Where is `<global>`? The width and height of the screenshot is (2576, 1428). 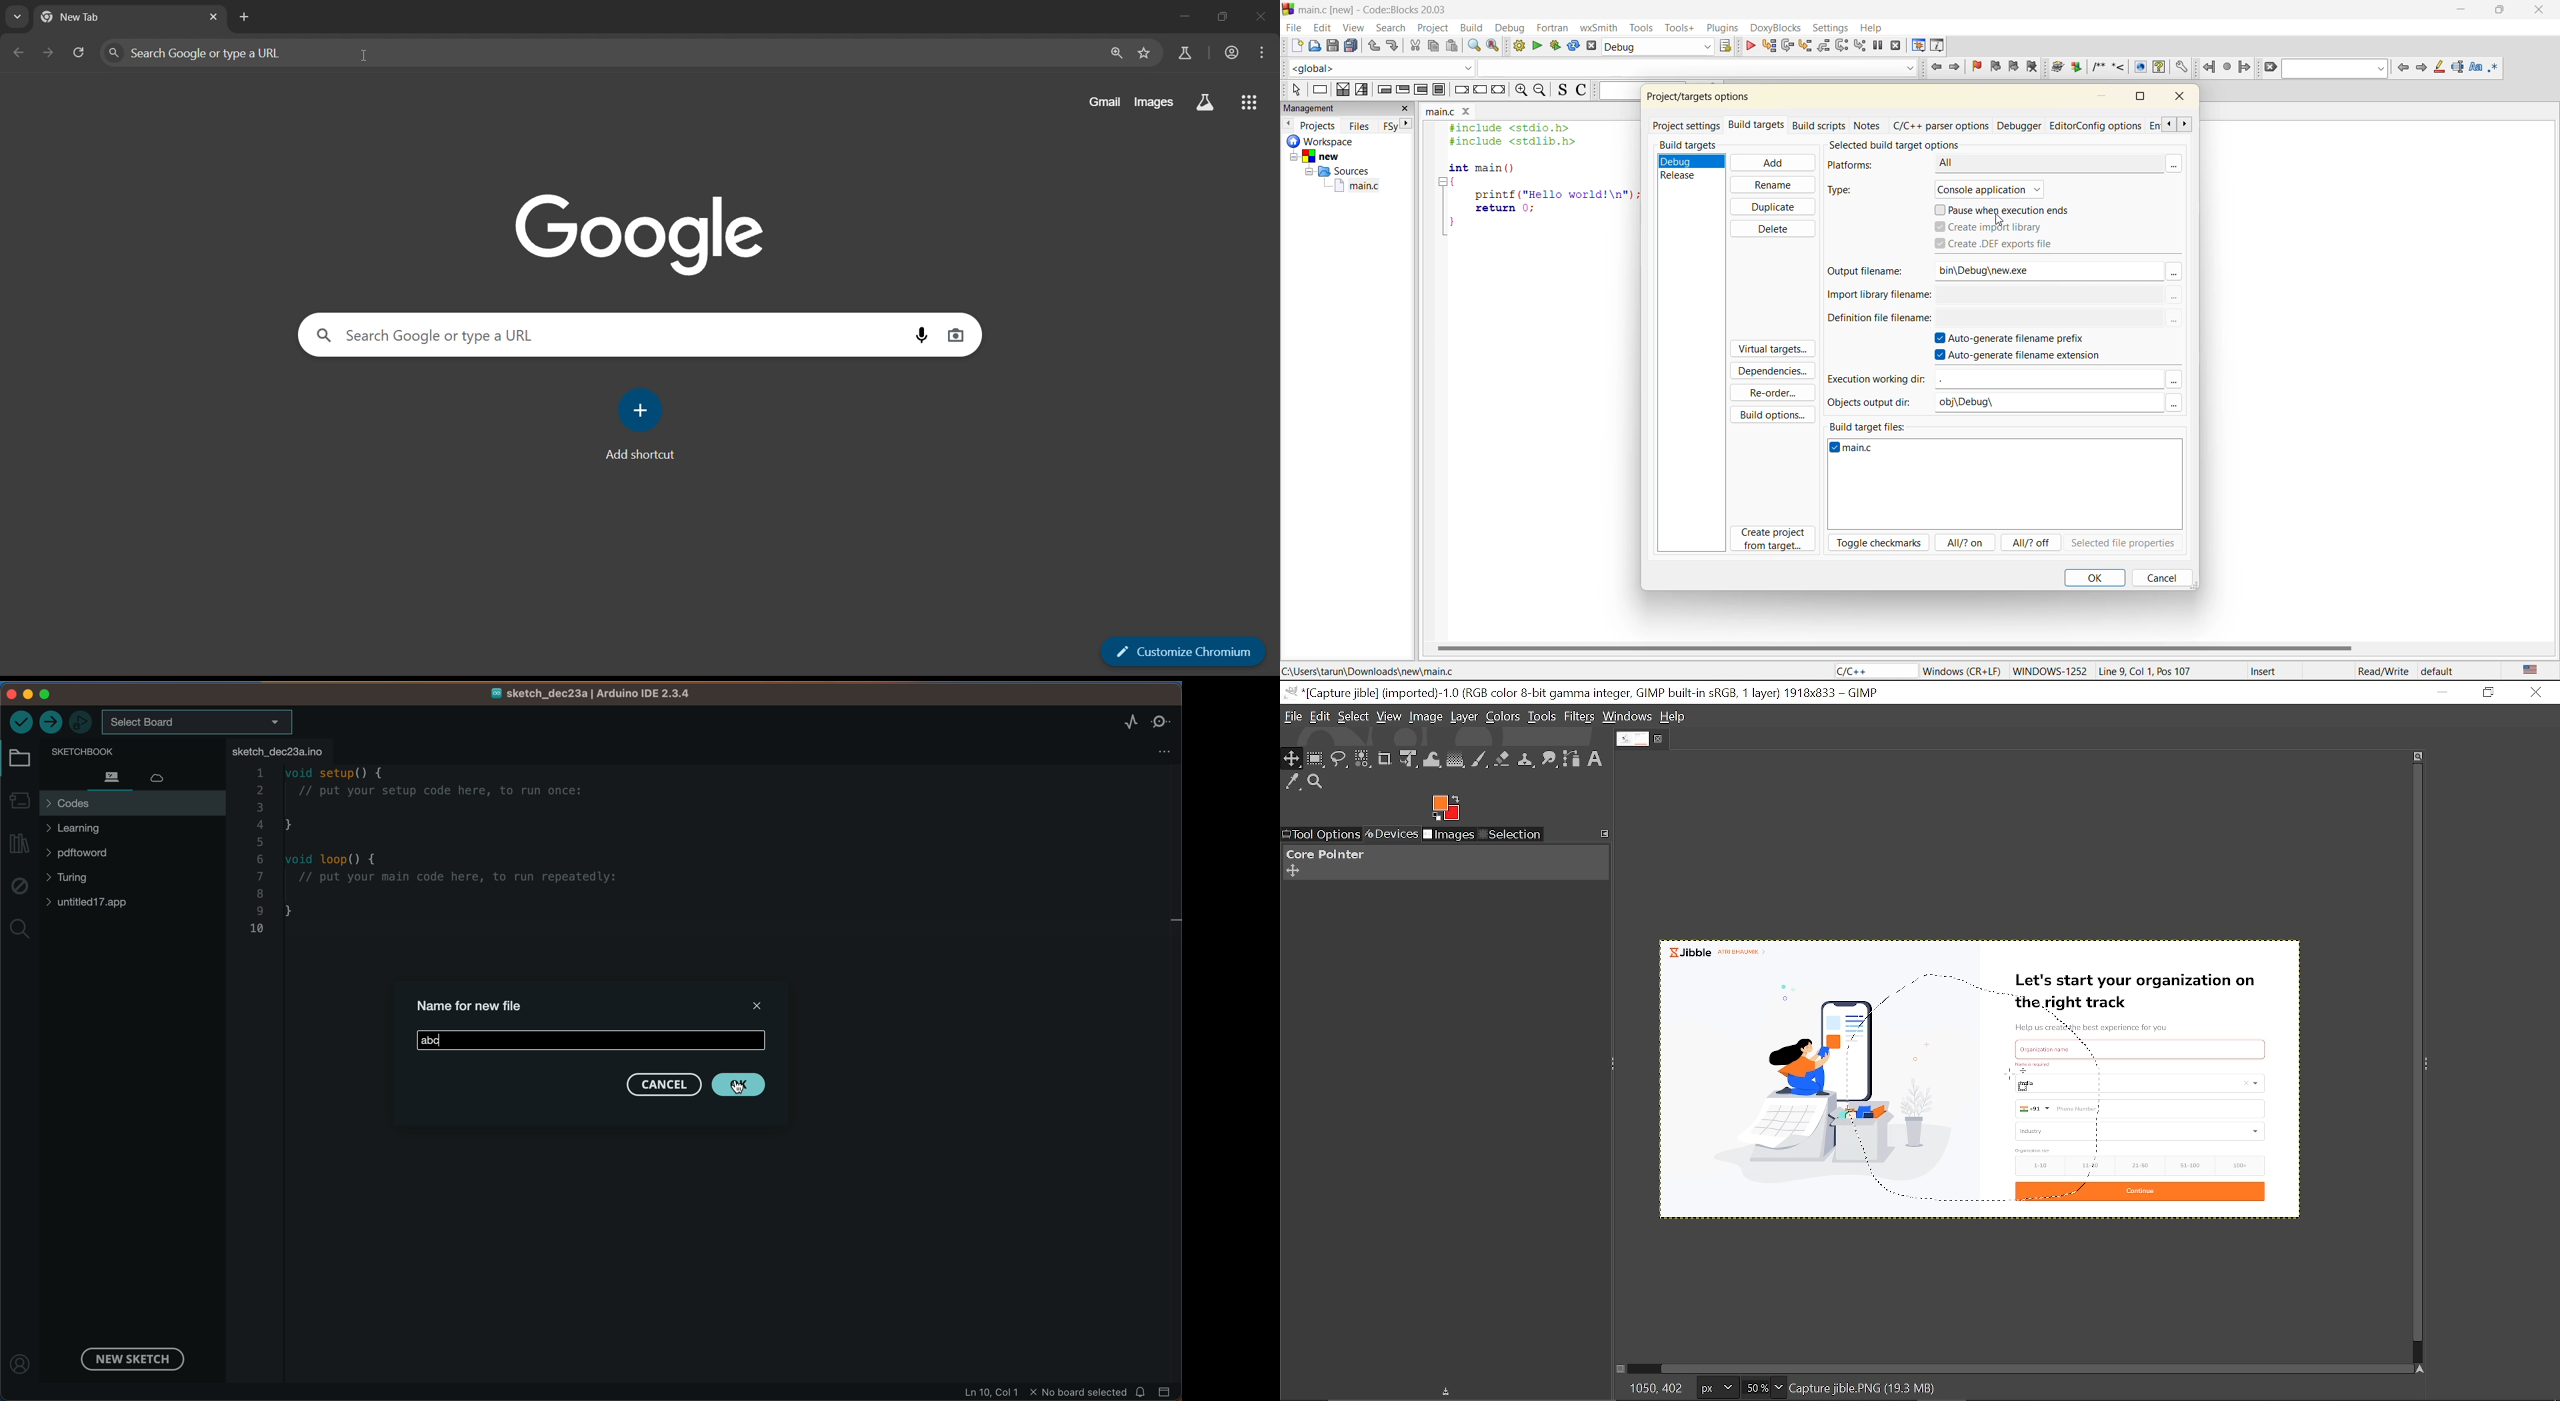 <global> is located at coordinates (1381, 67).